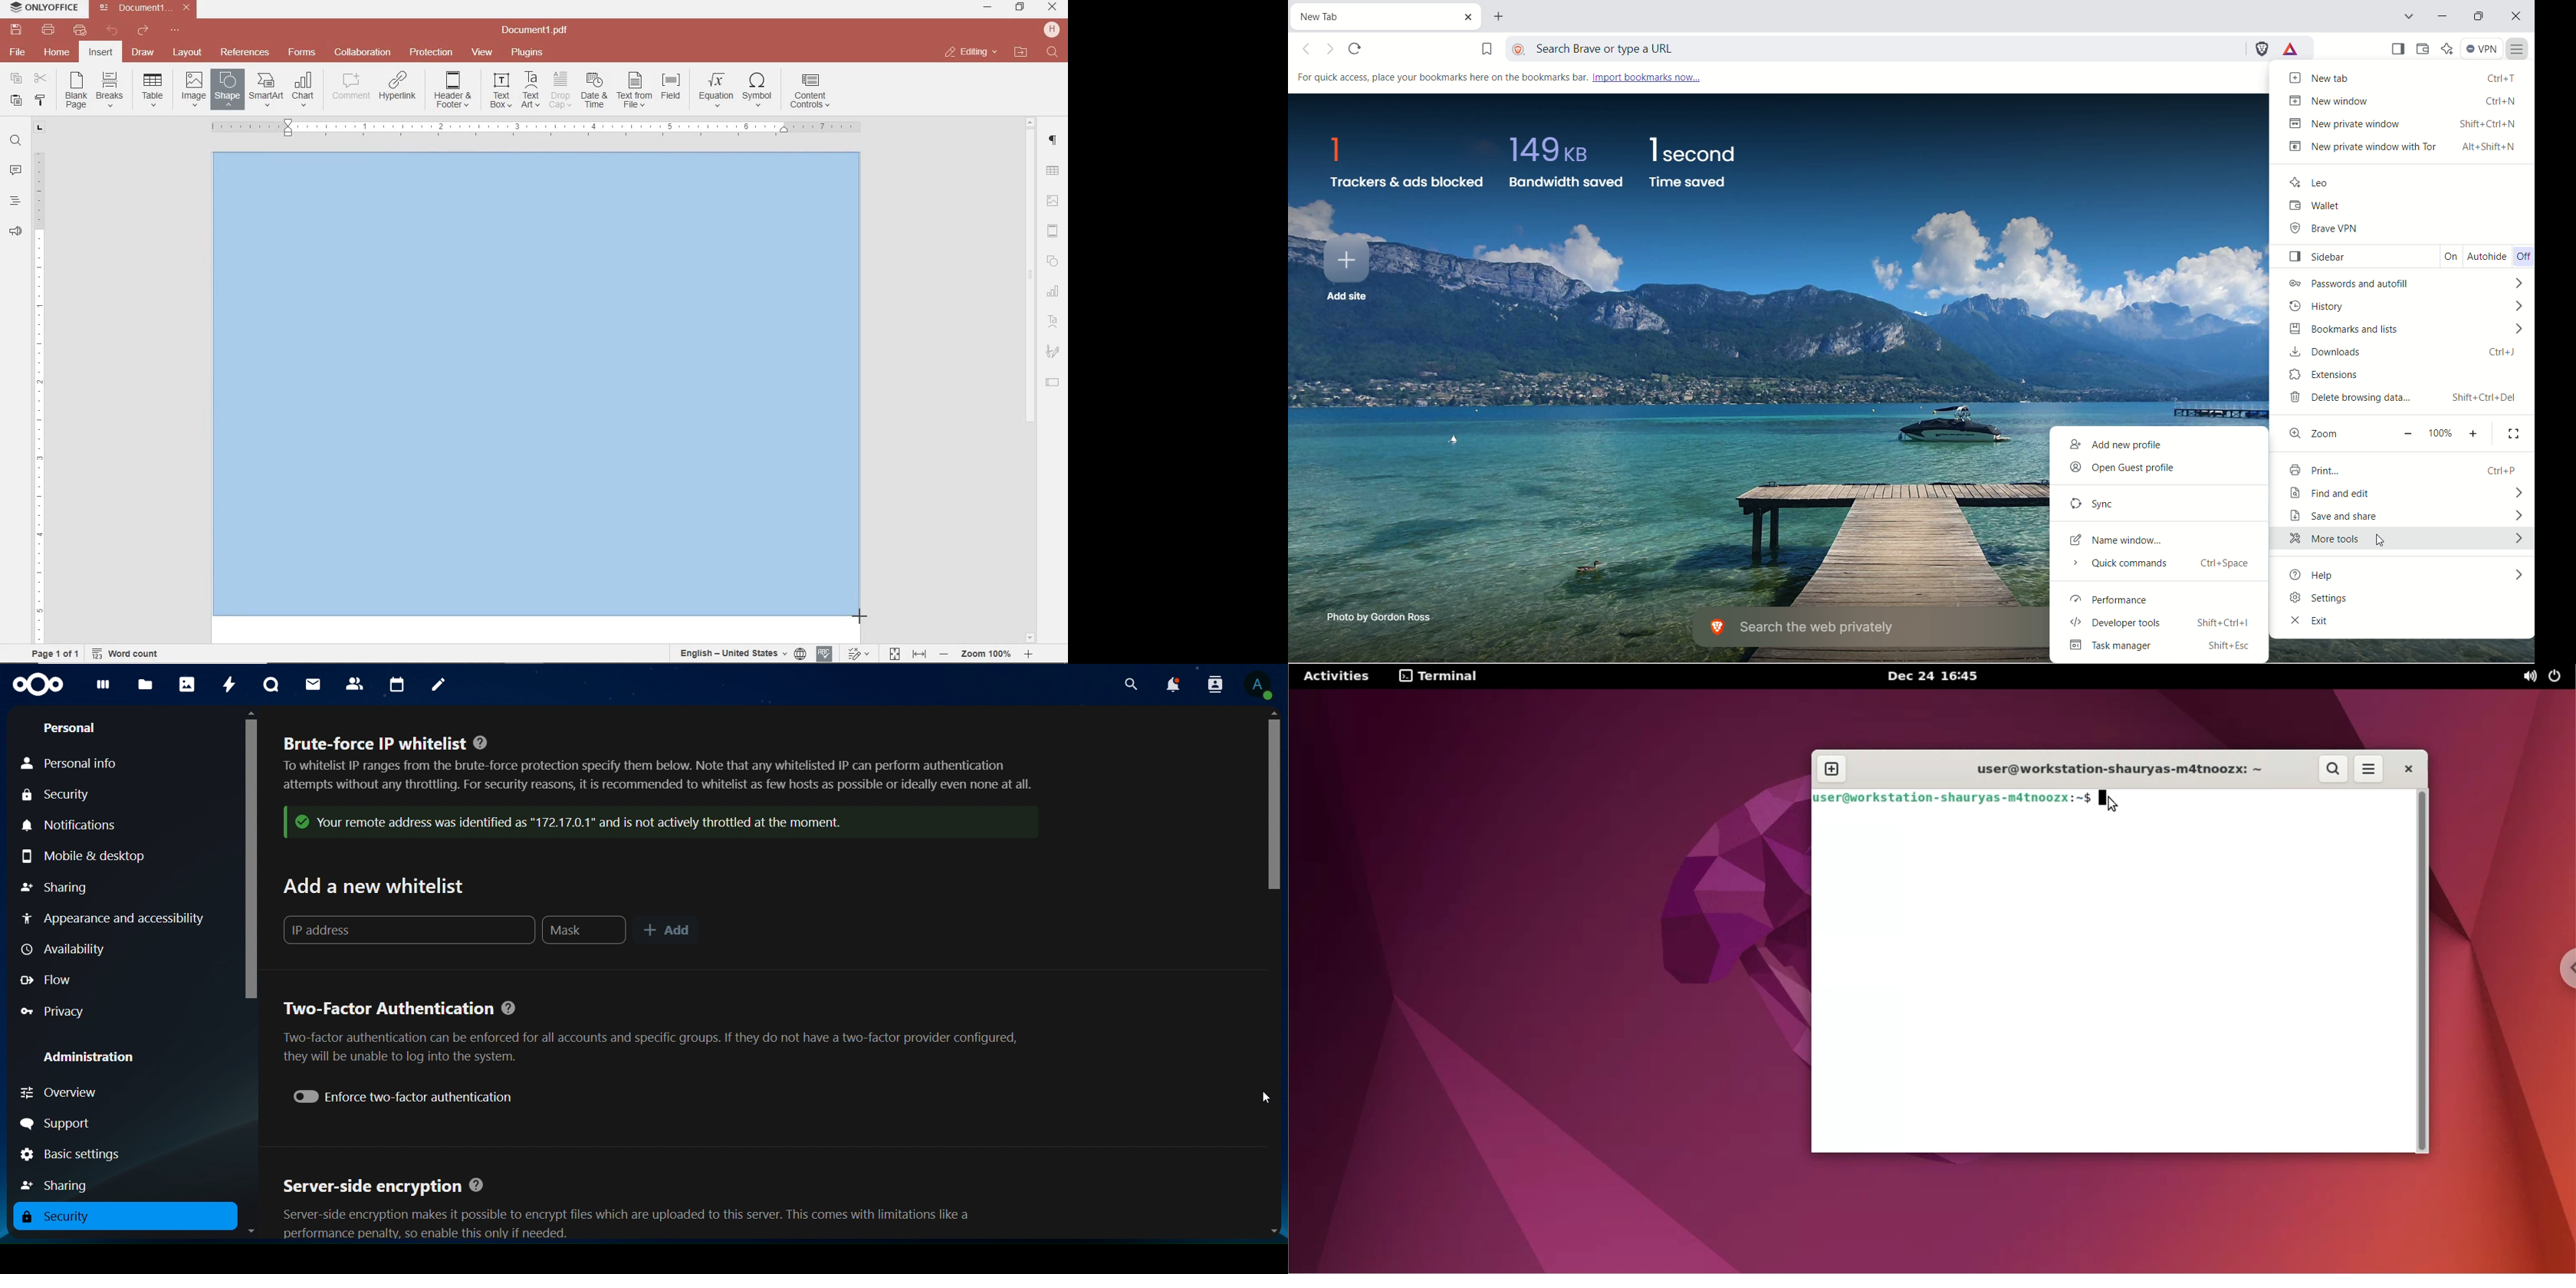  I want to click on EDIT HEADER OR FOOTER, so click(454, 90).